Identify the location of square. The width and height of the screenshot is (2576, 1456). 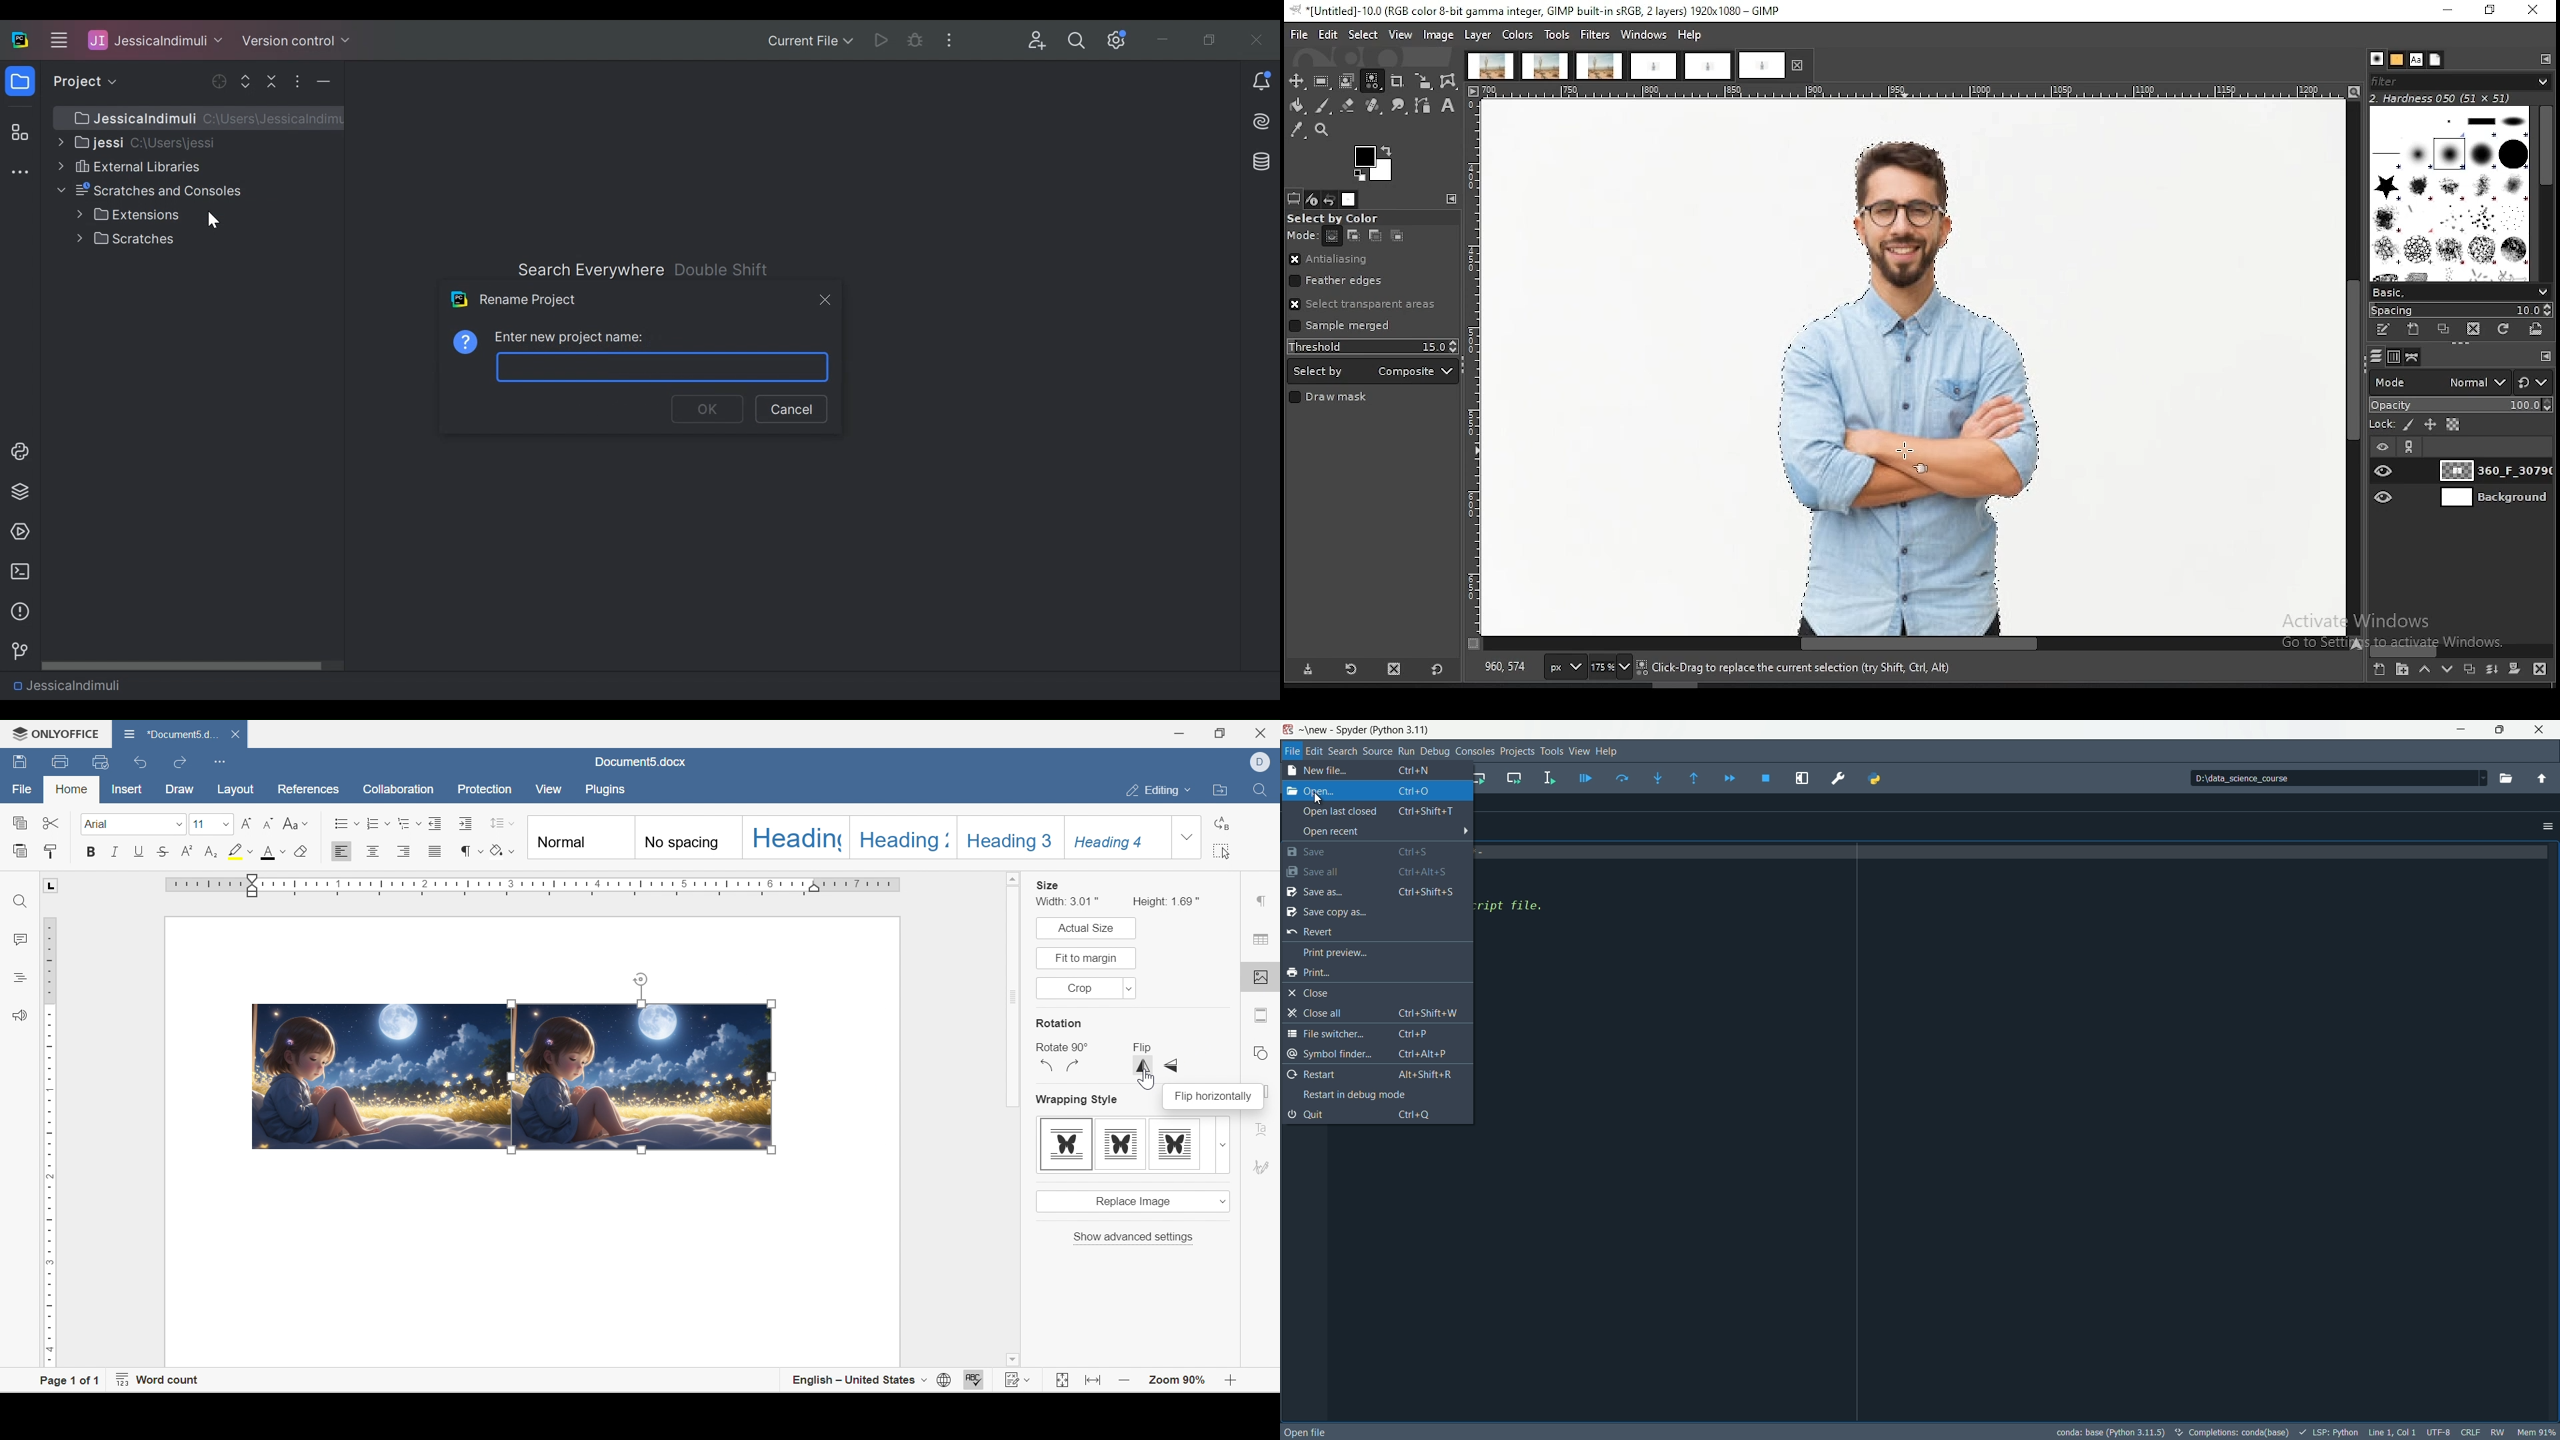
(1120, 1145).